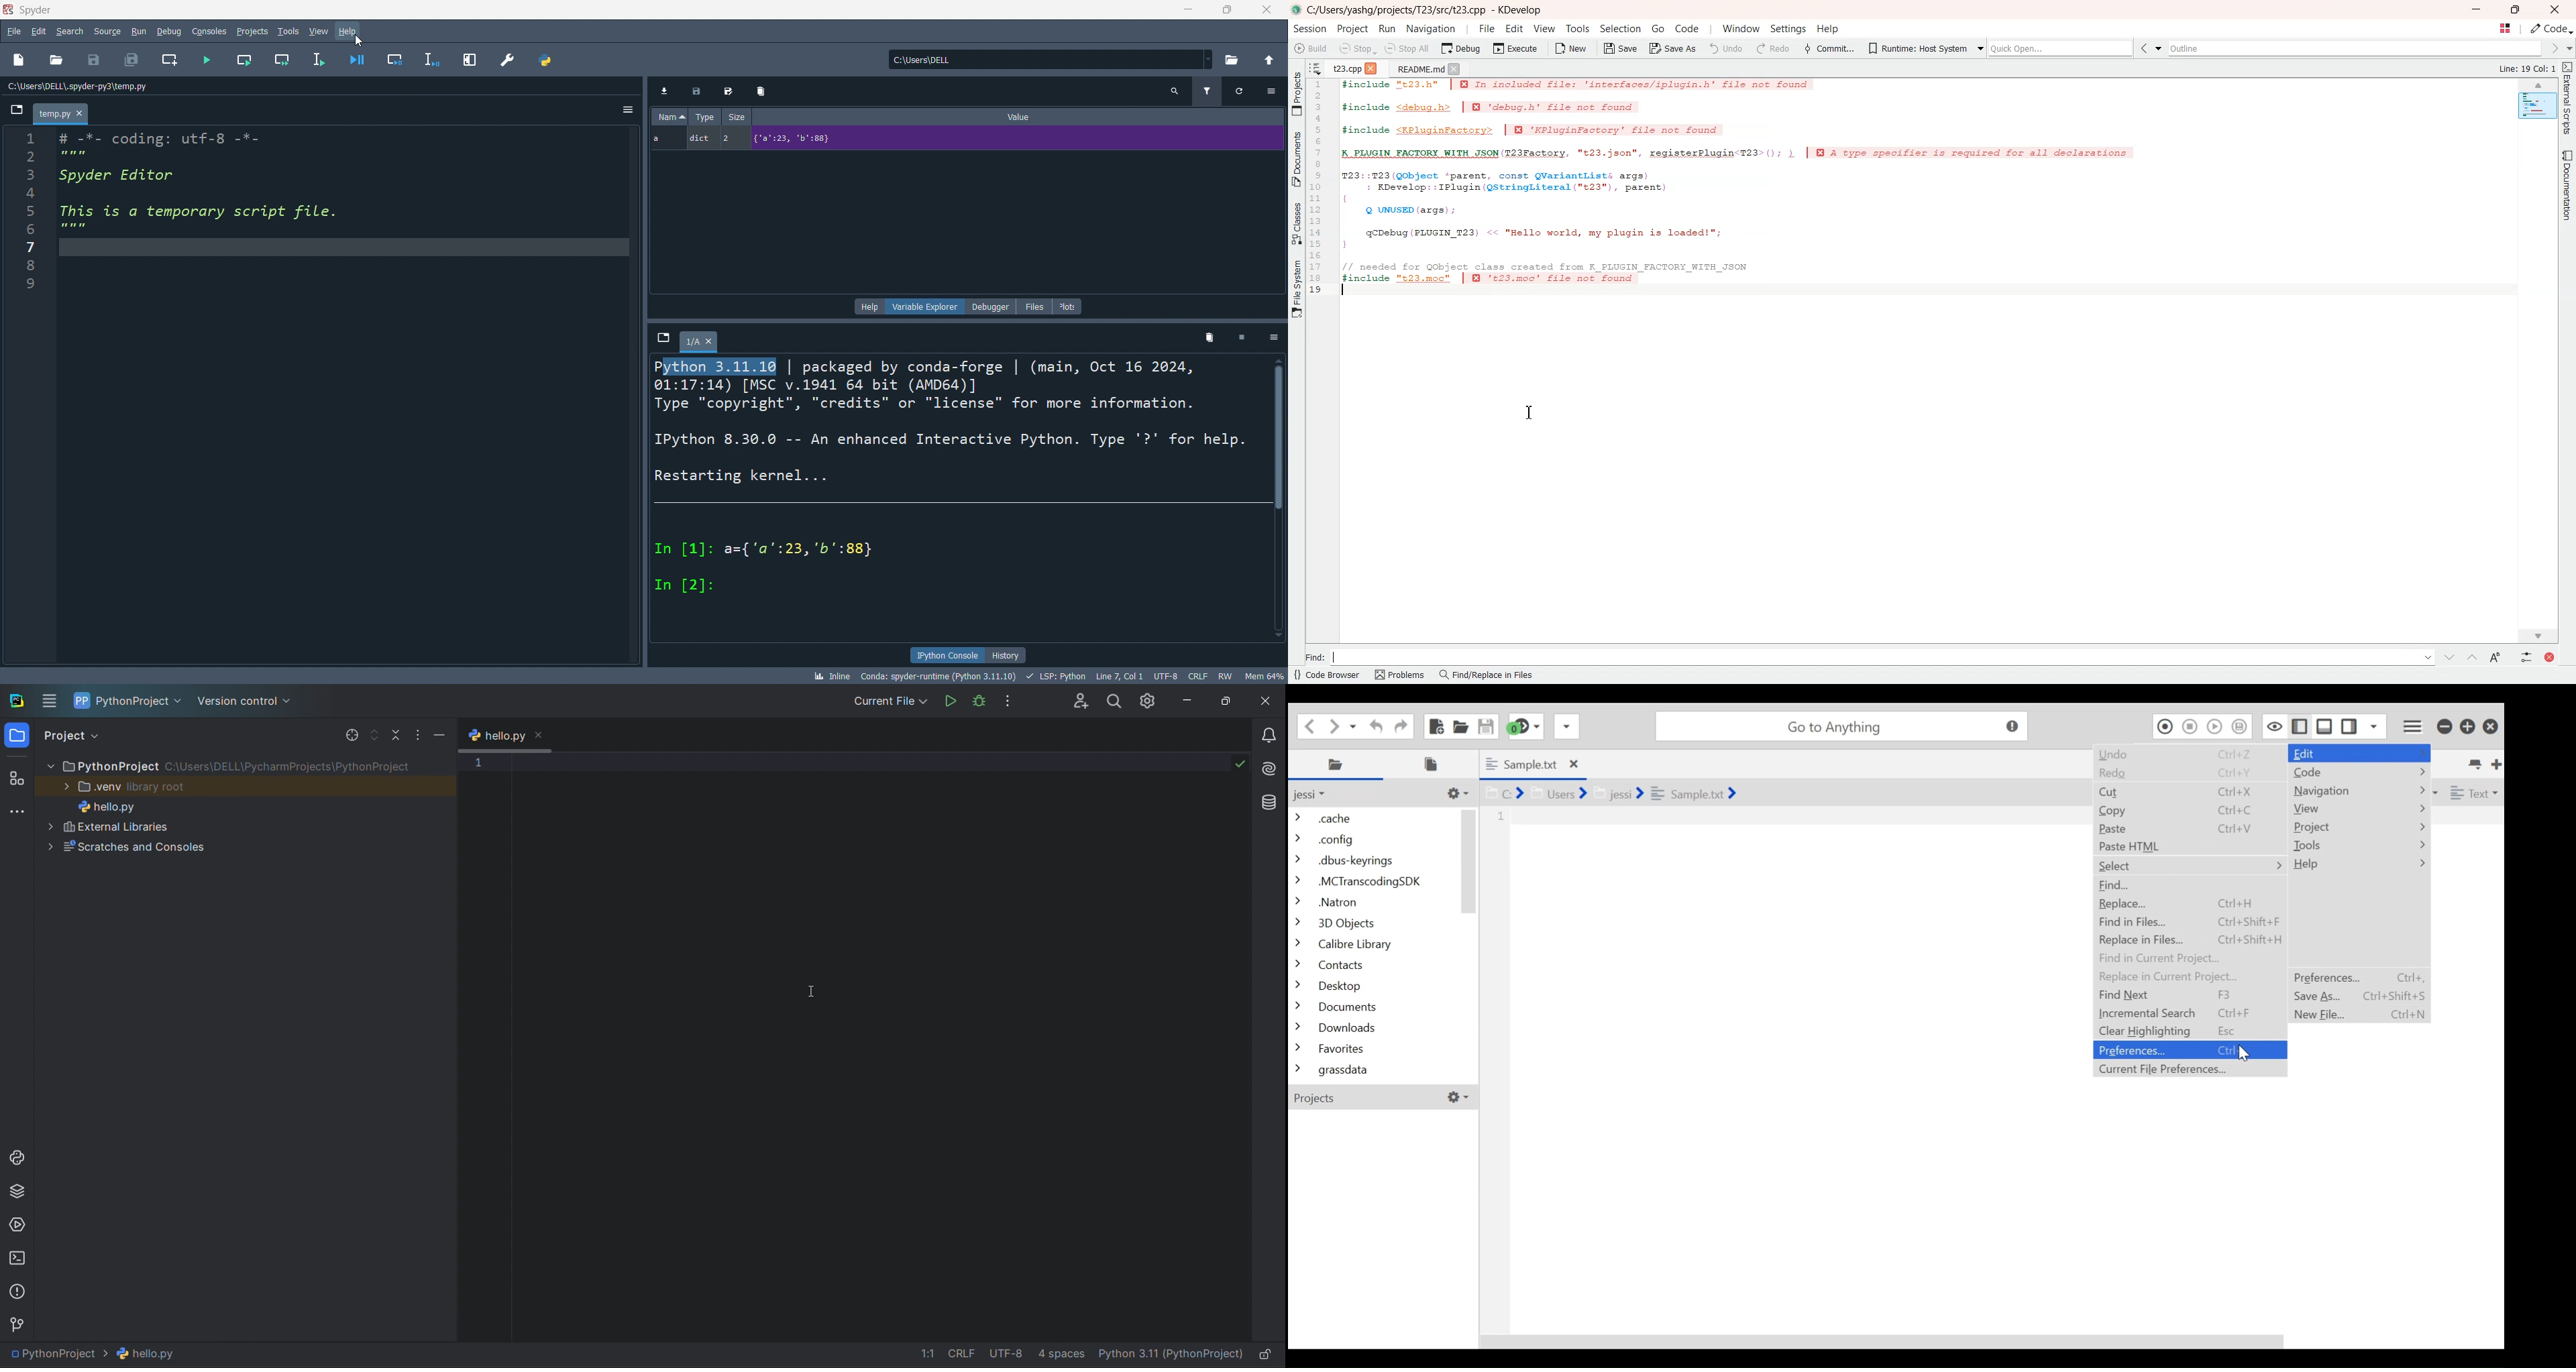  What do you see at coordinates (244, 60) in the screenshot?
I see `run cell` at bounding box center [244, 60].